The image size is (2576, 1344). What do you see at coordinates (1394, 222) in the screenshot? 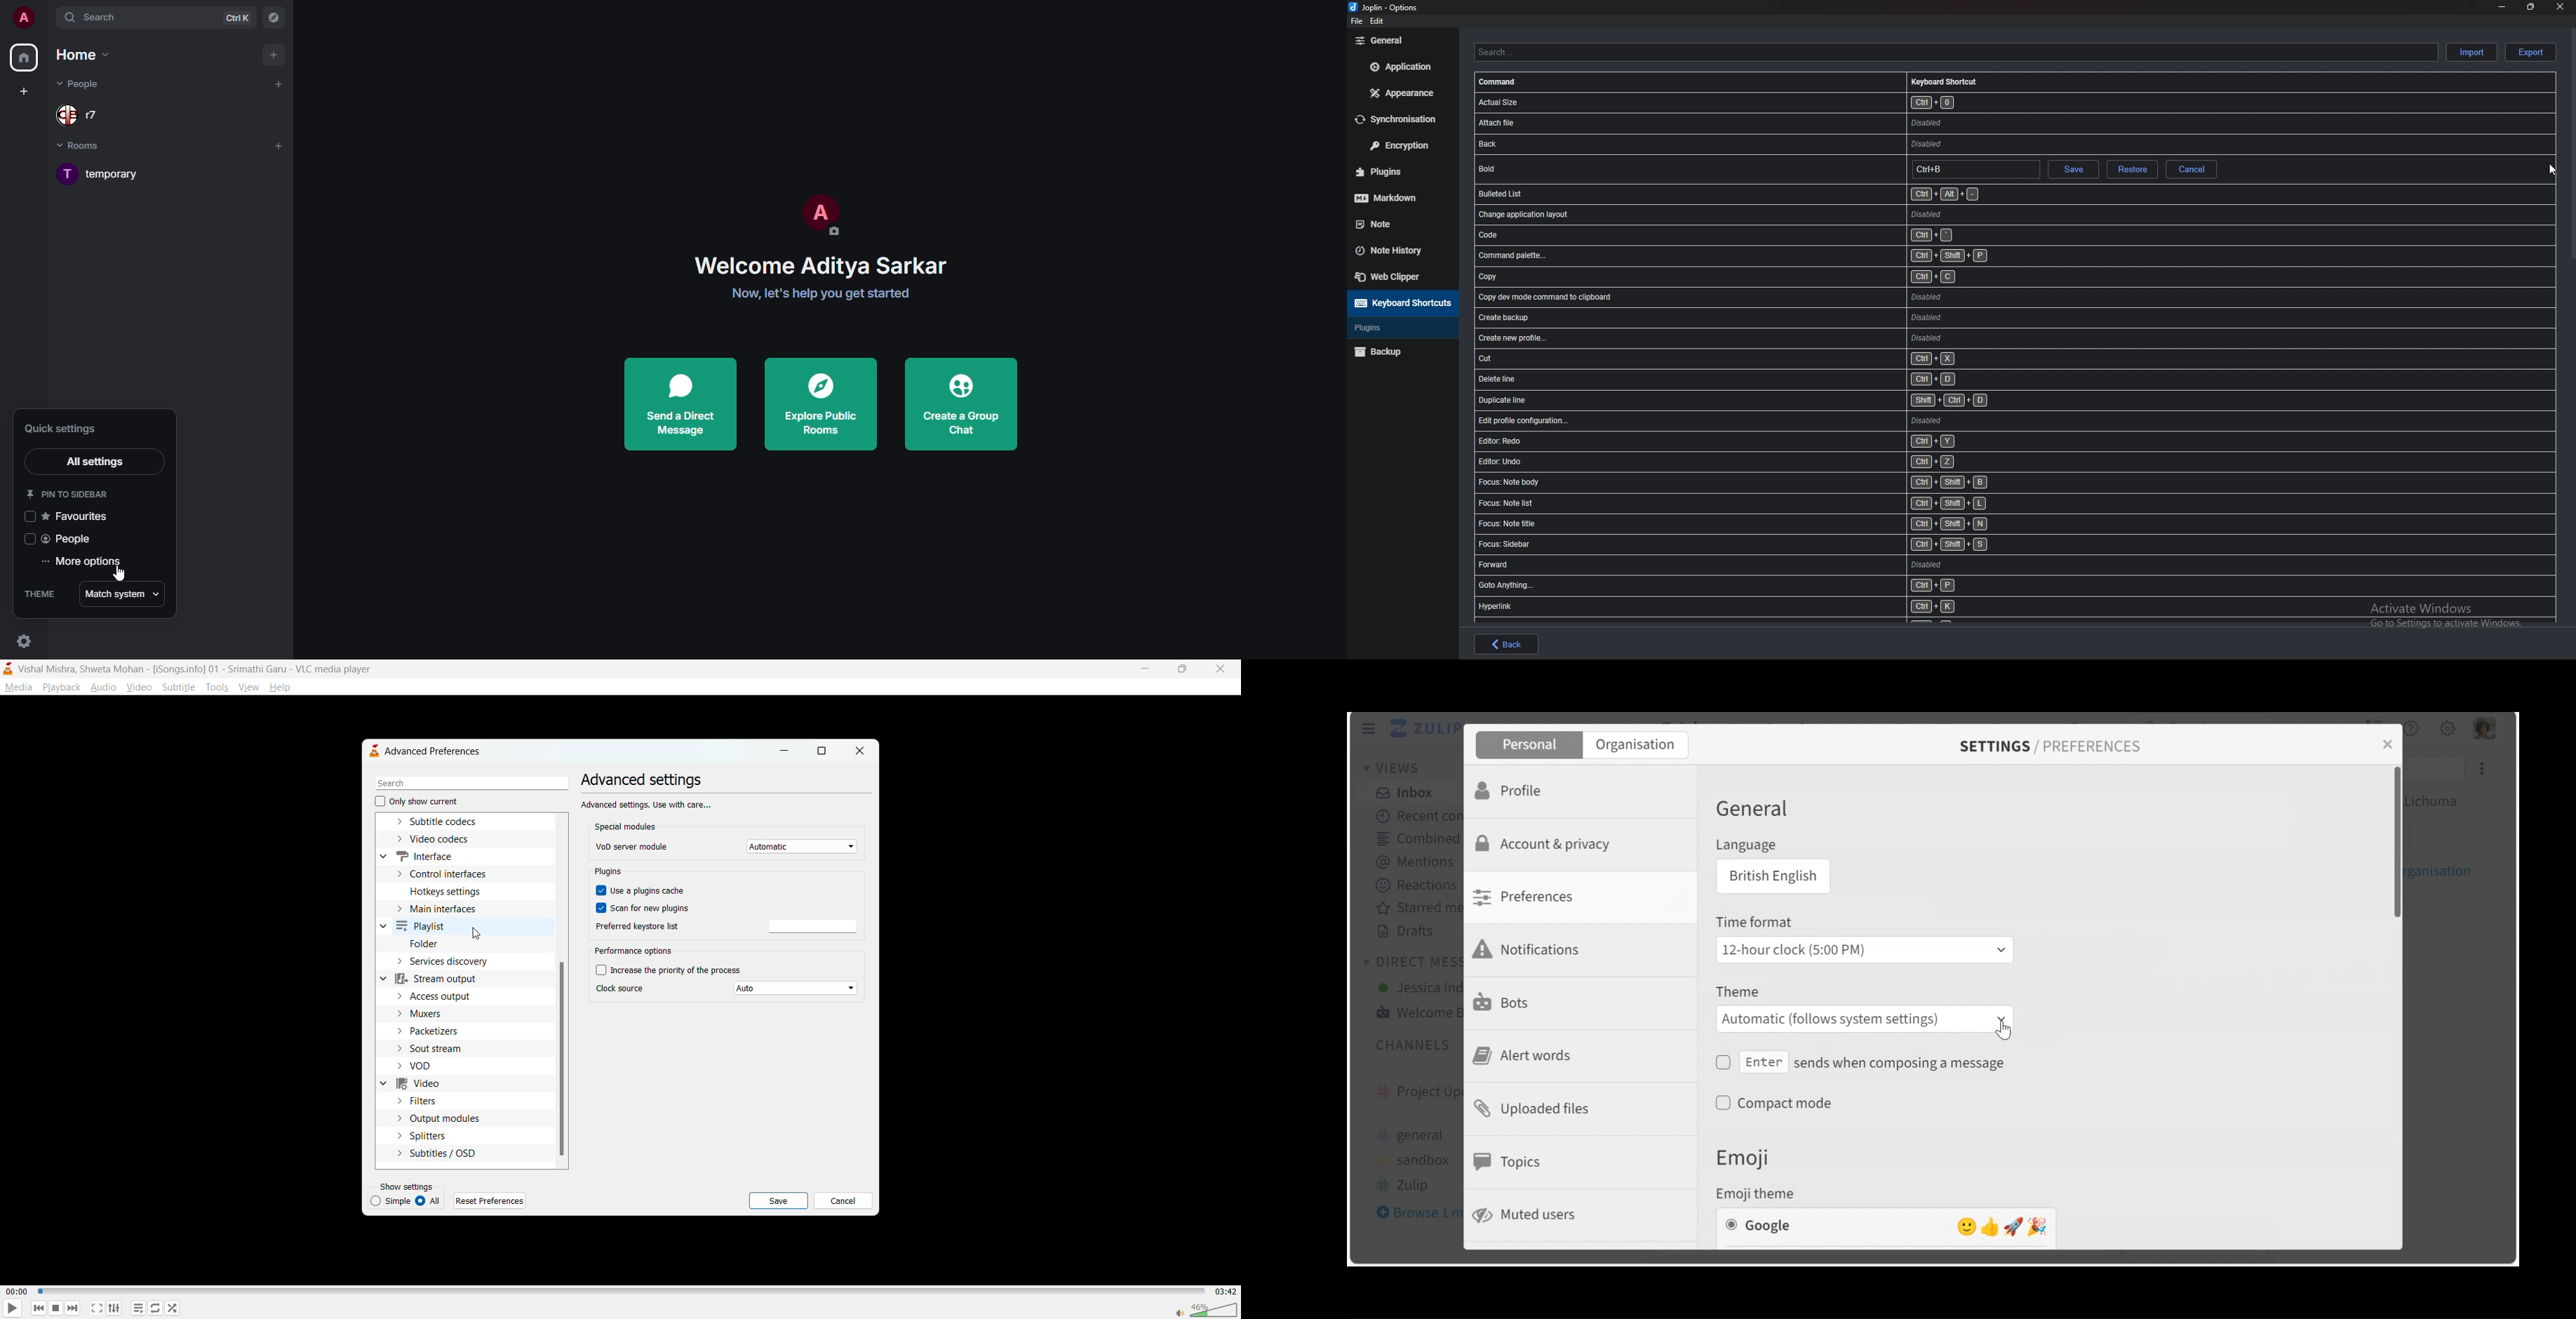
I see `Note` at bounding box center [1394, 222].